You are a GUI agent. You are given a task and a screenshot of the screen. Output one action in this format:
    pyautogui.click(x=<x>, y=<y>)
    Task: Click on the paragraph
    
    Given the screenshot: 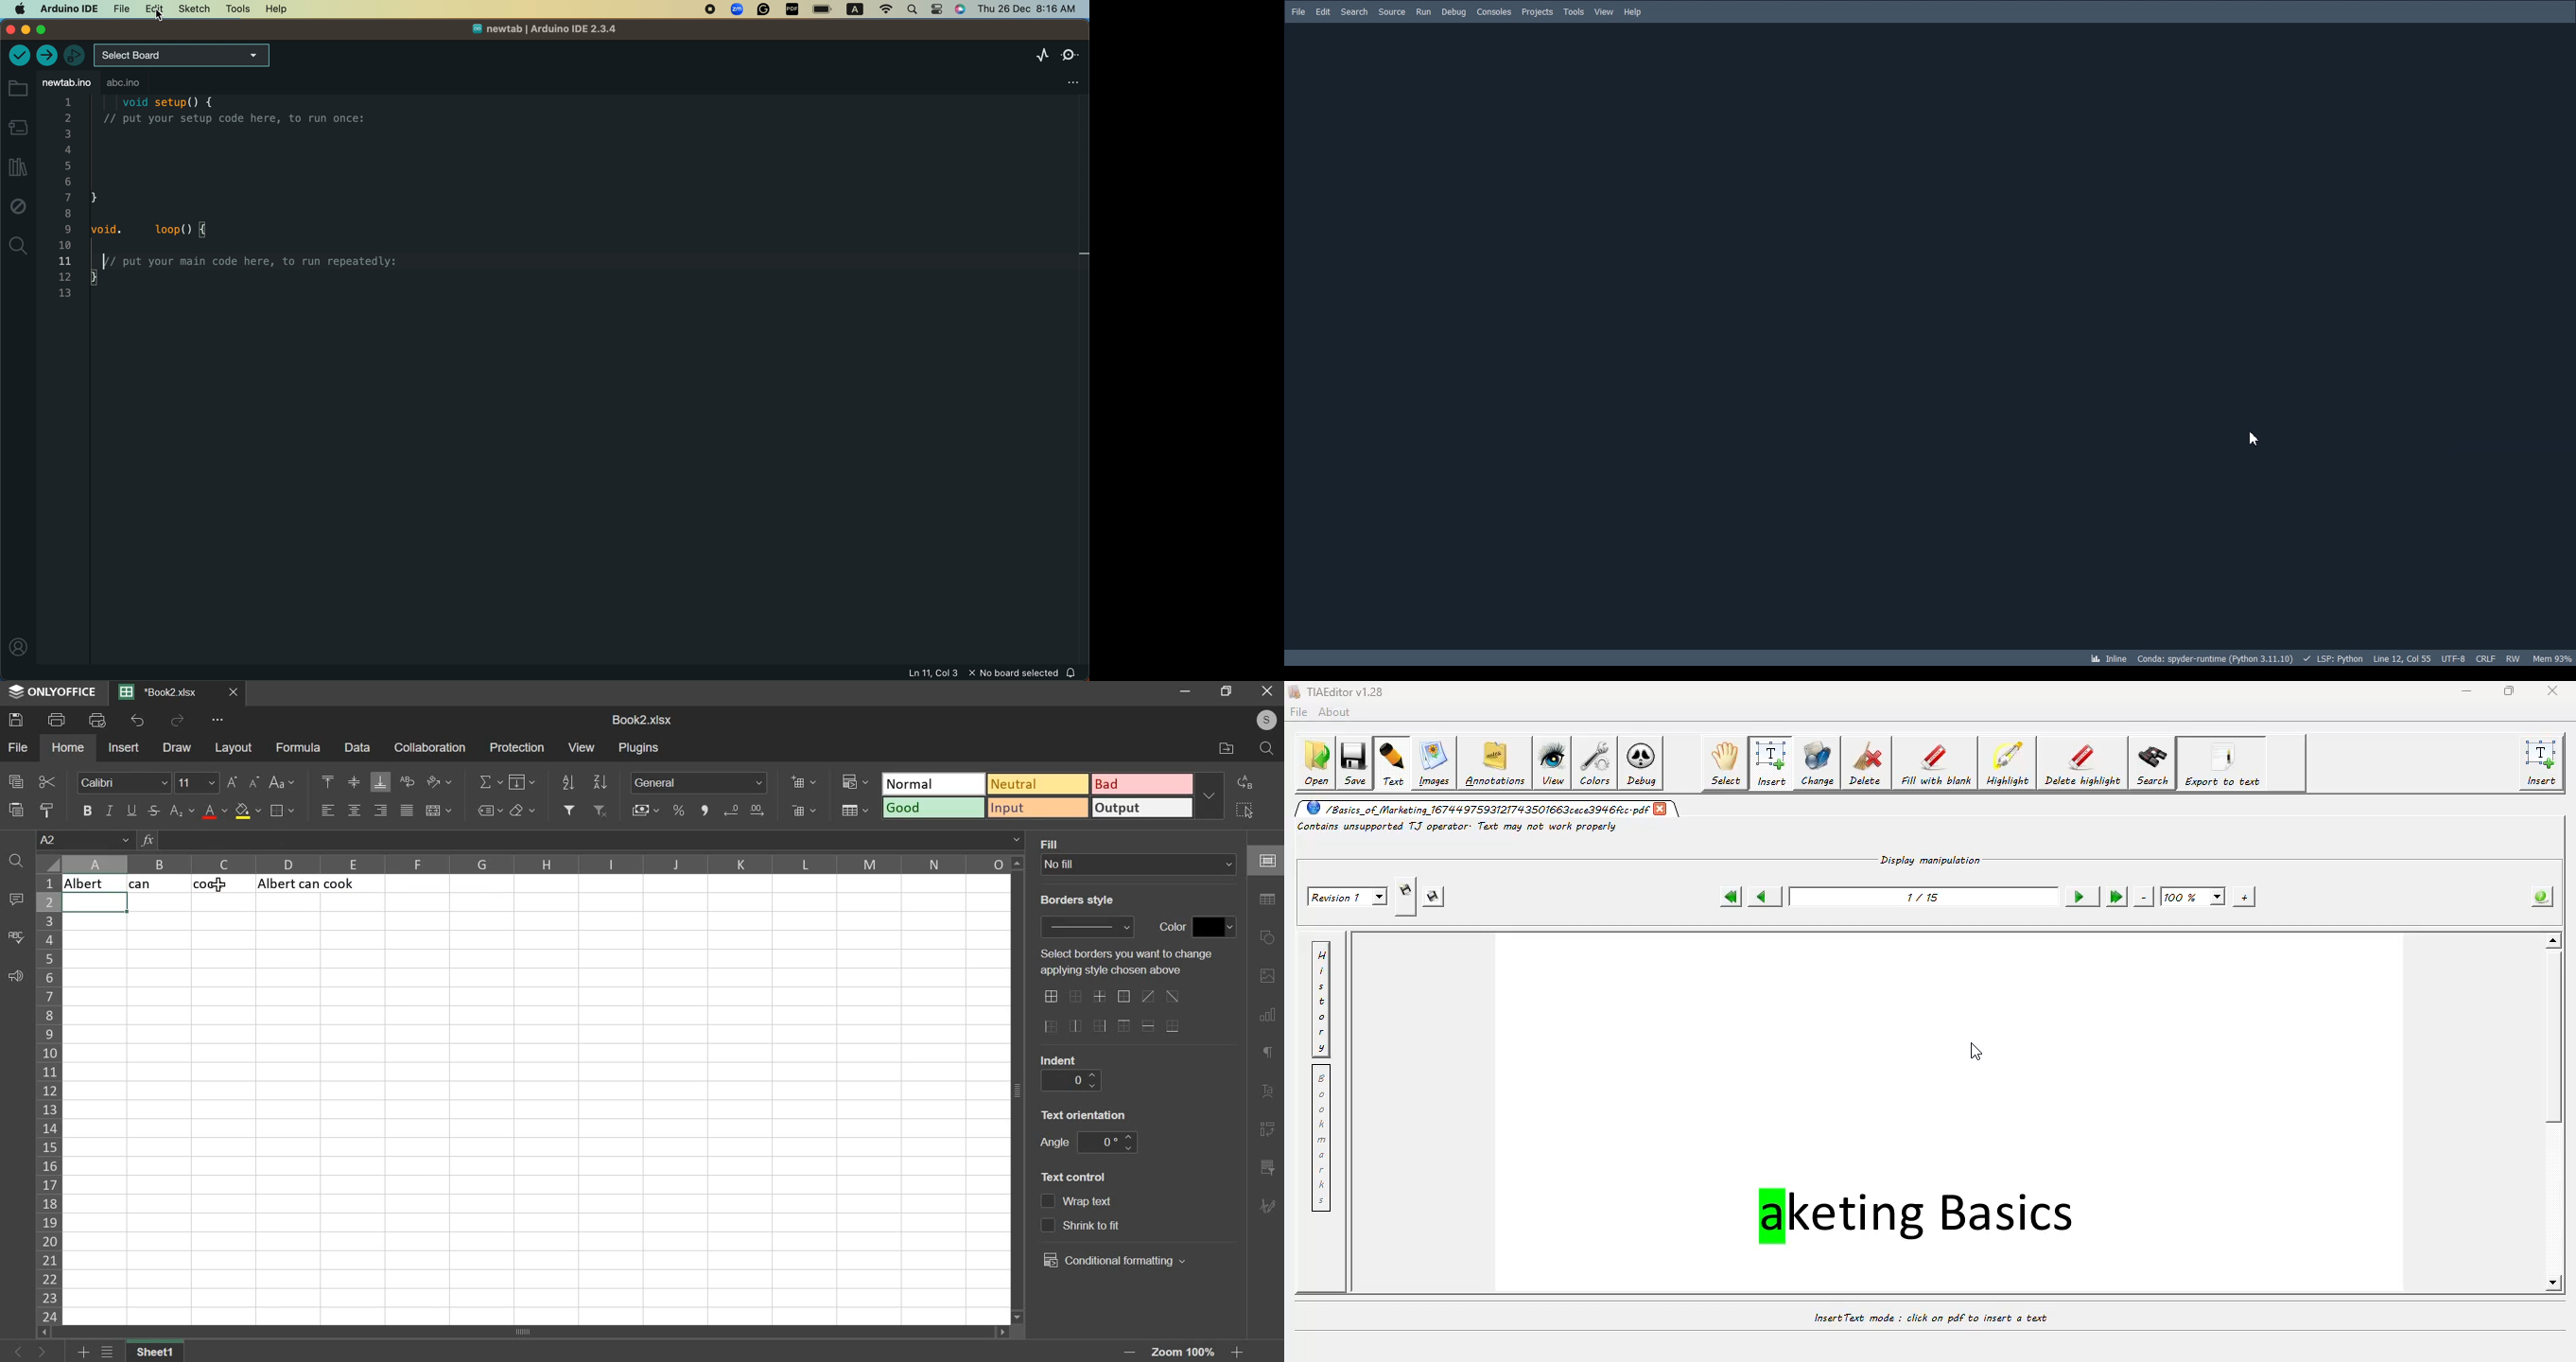 What is the action you would take?
    pyautogui.click(x=1267, y=1054)
    